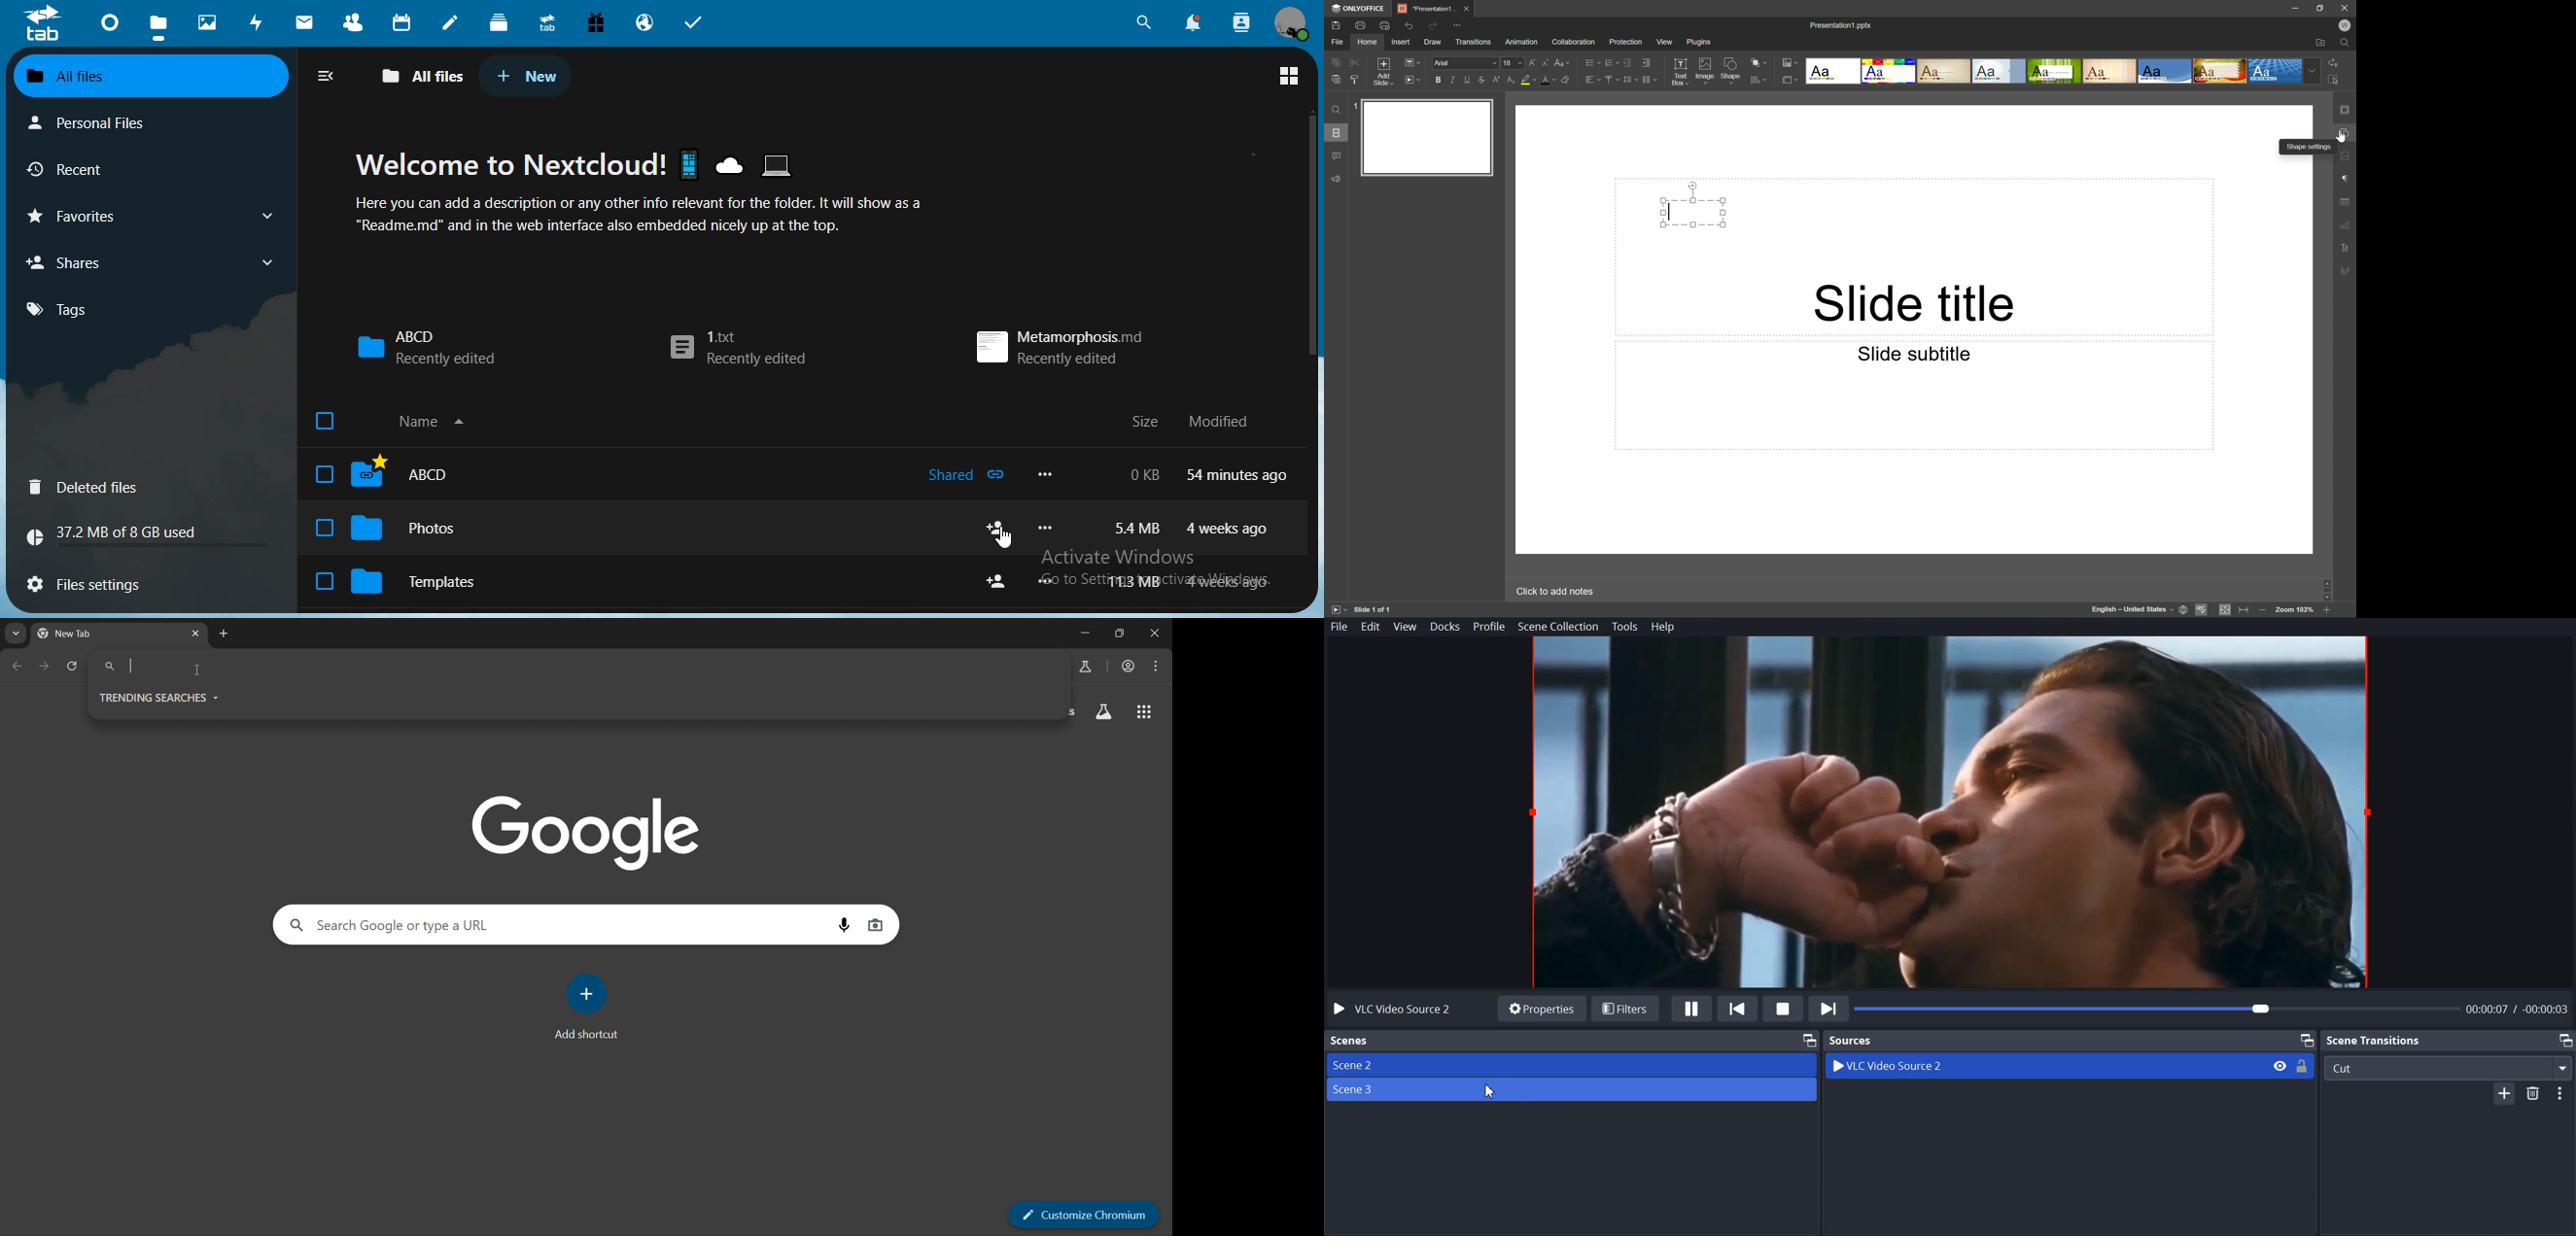 Image resolution: width=2576 pixels, height=1260 pixels. I want to click on email hosting, so click(645, 24).